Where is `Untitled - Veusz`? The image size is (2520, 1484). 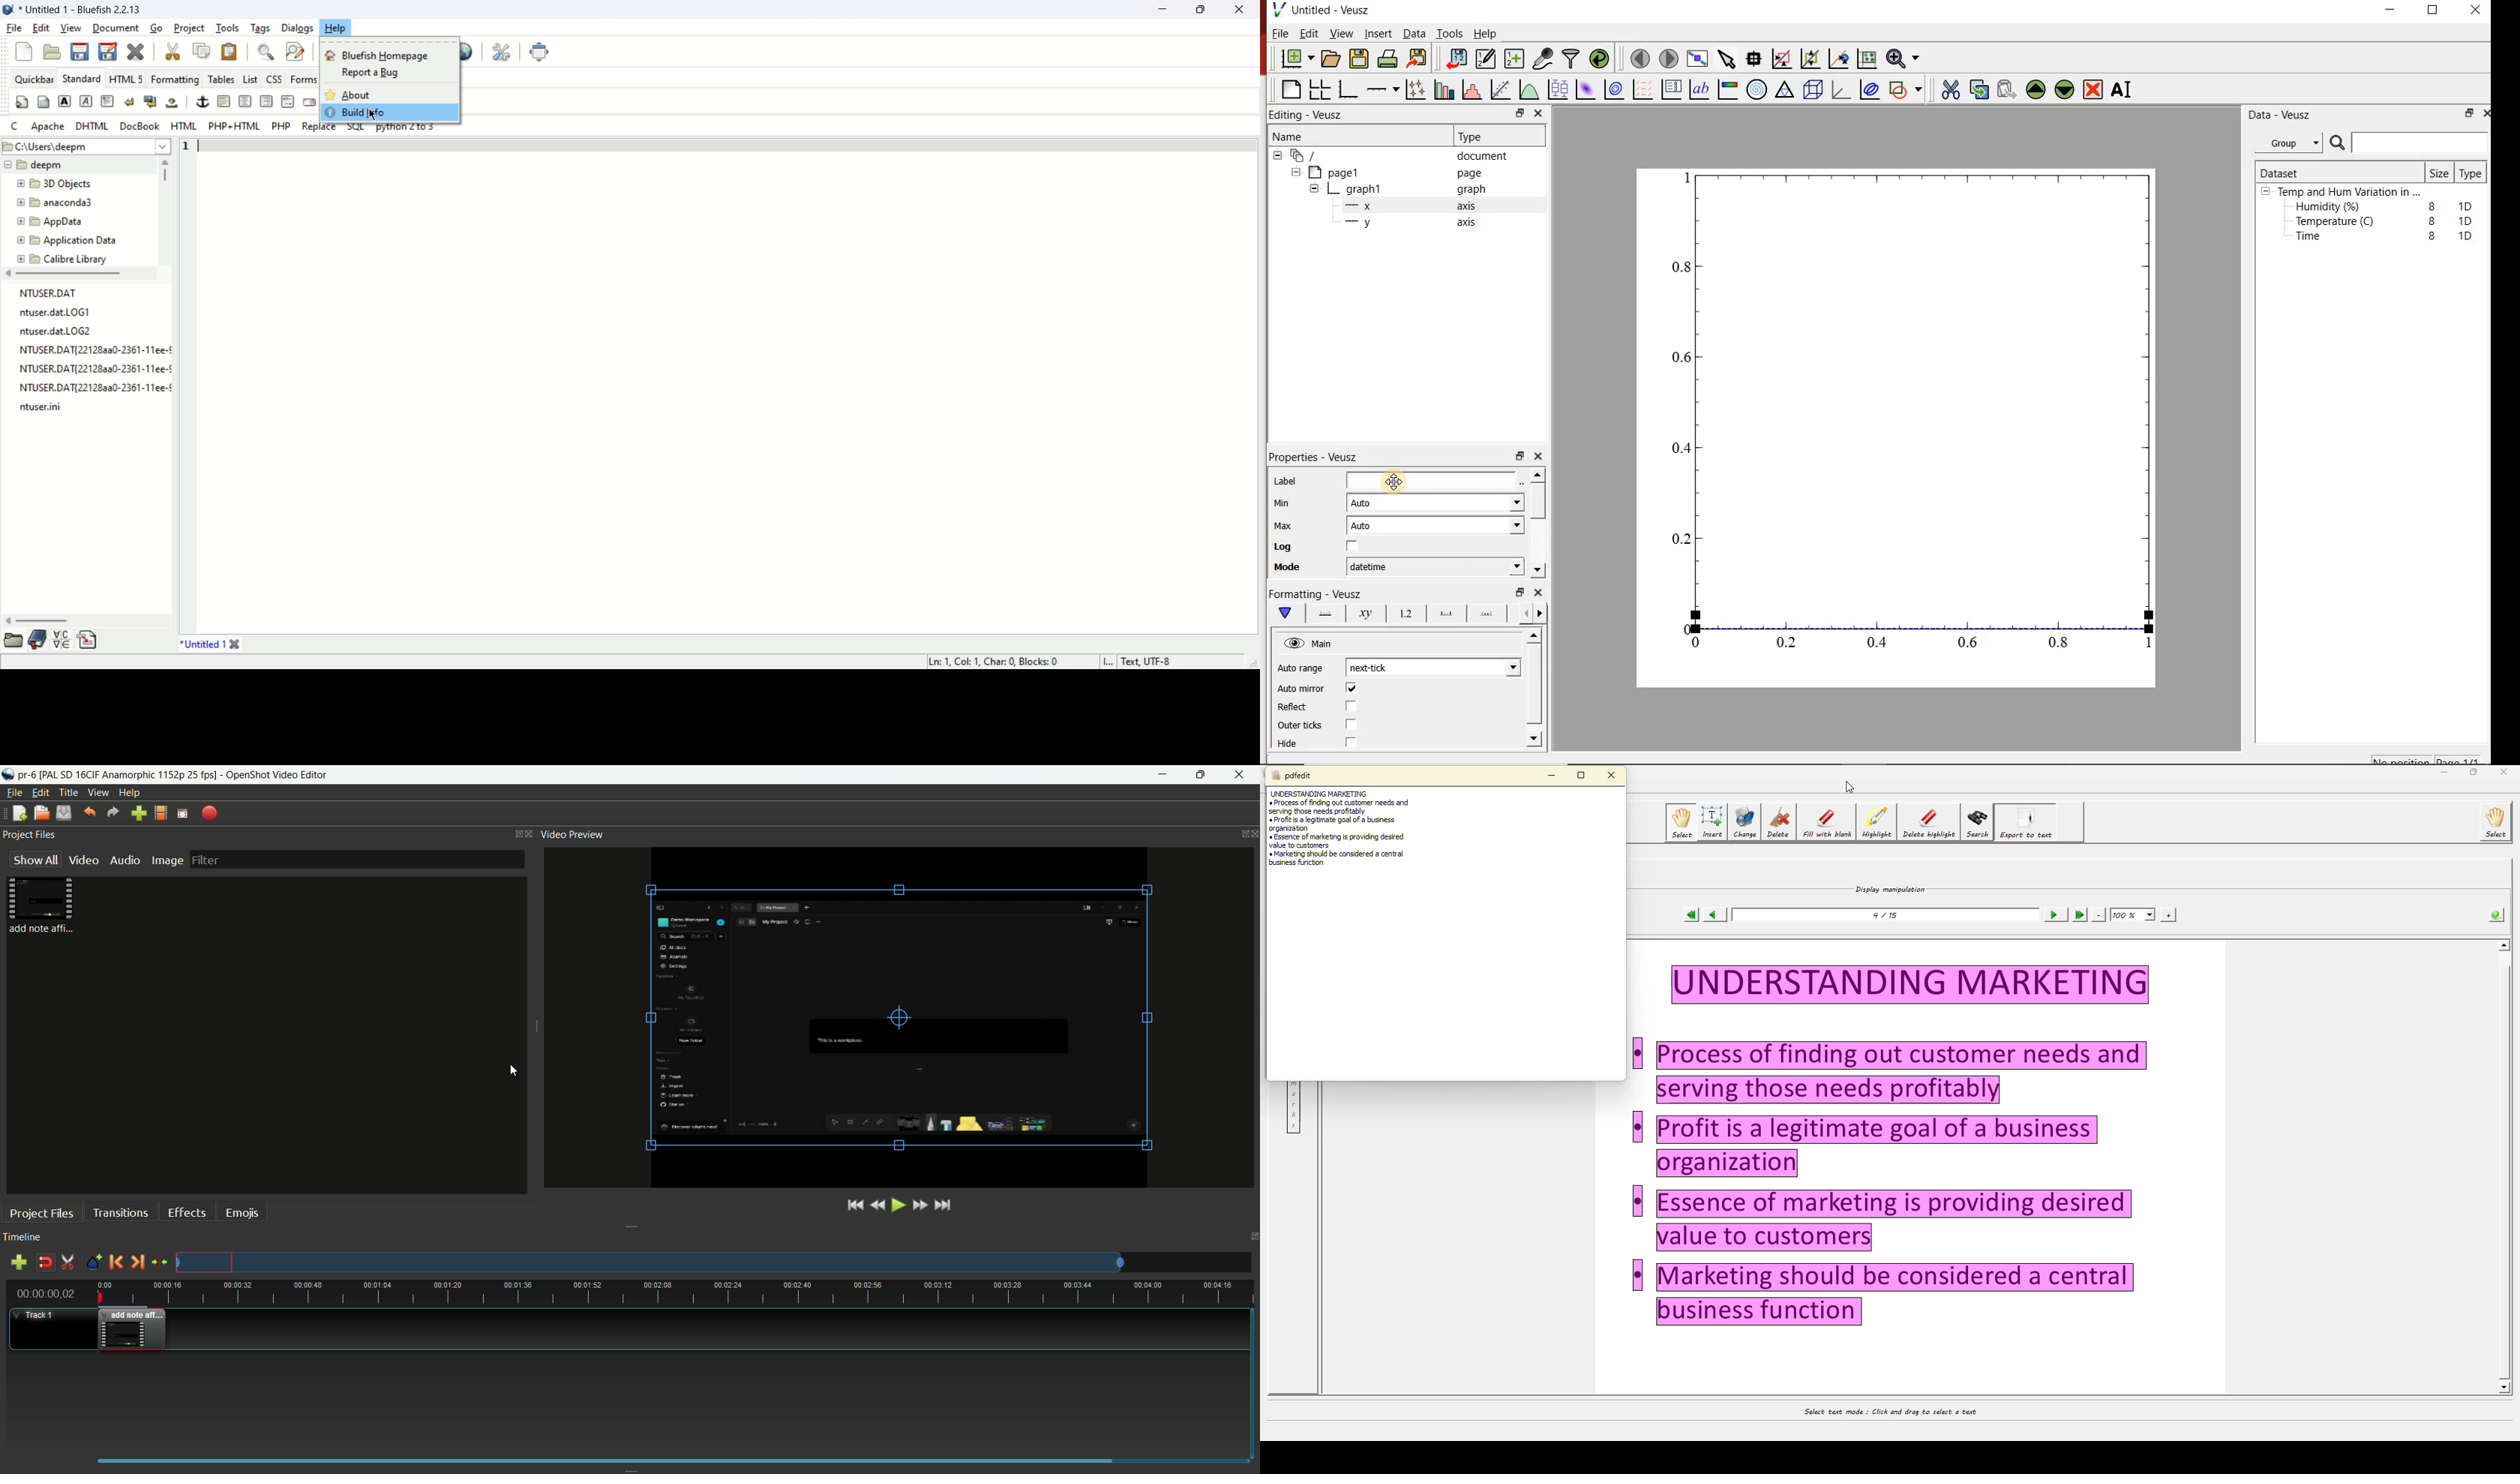
Untitled - Veusz is located at coordinates (1325, 10).